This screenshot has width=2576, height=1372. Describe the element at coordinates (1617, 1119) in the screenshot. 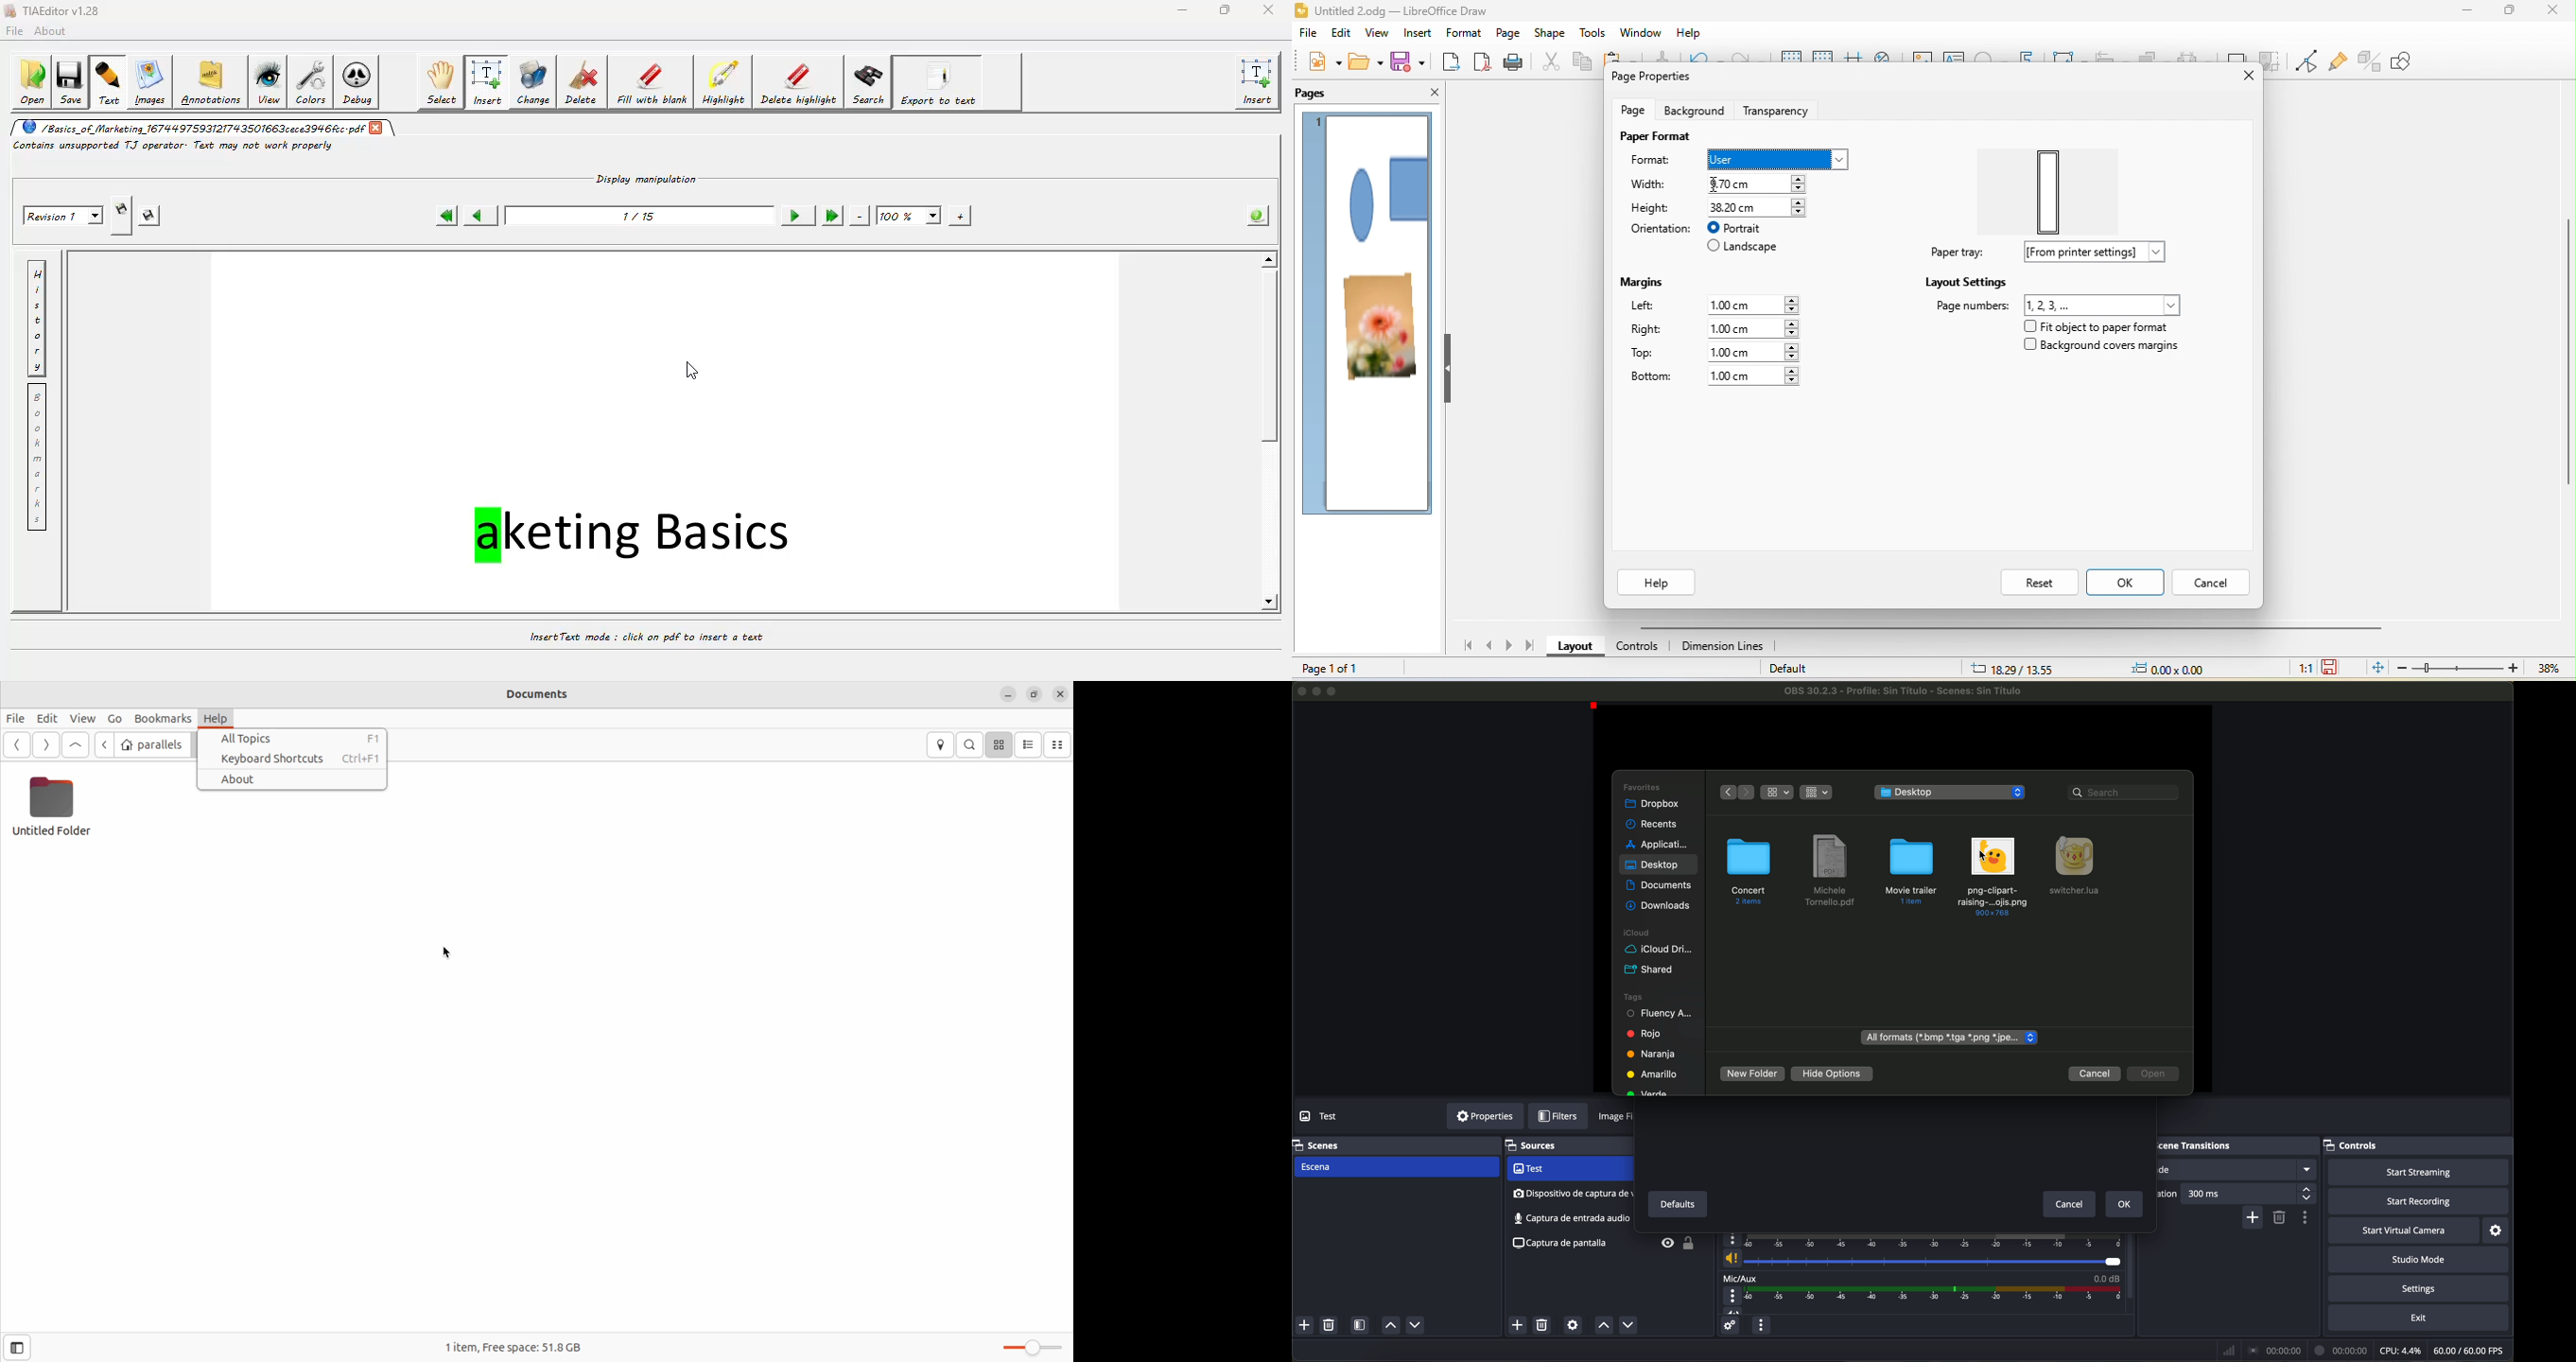

I see `image` at that location.